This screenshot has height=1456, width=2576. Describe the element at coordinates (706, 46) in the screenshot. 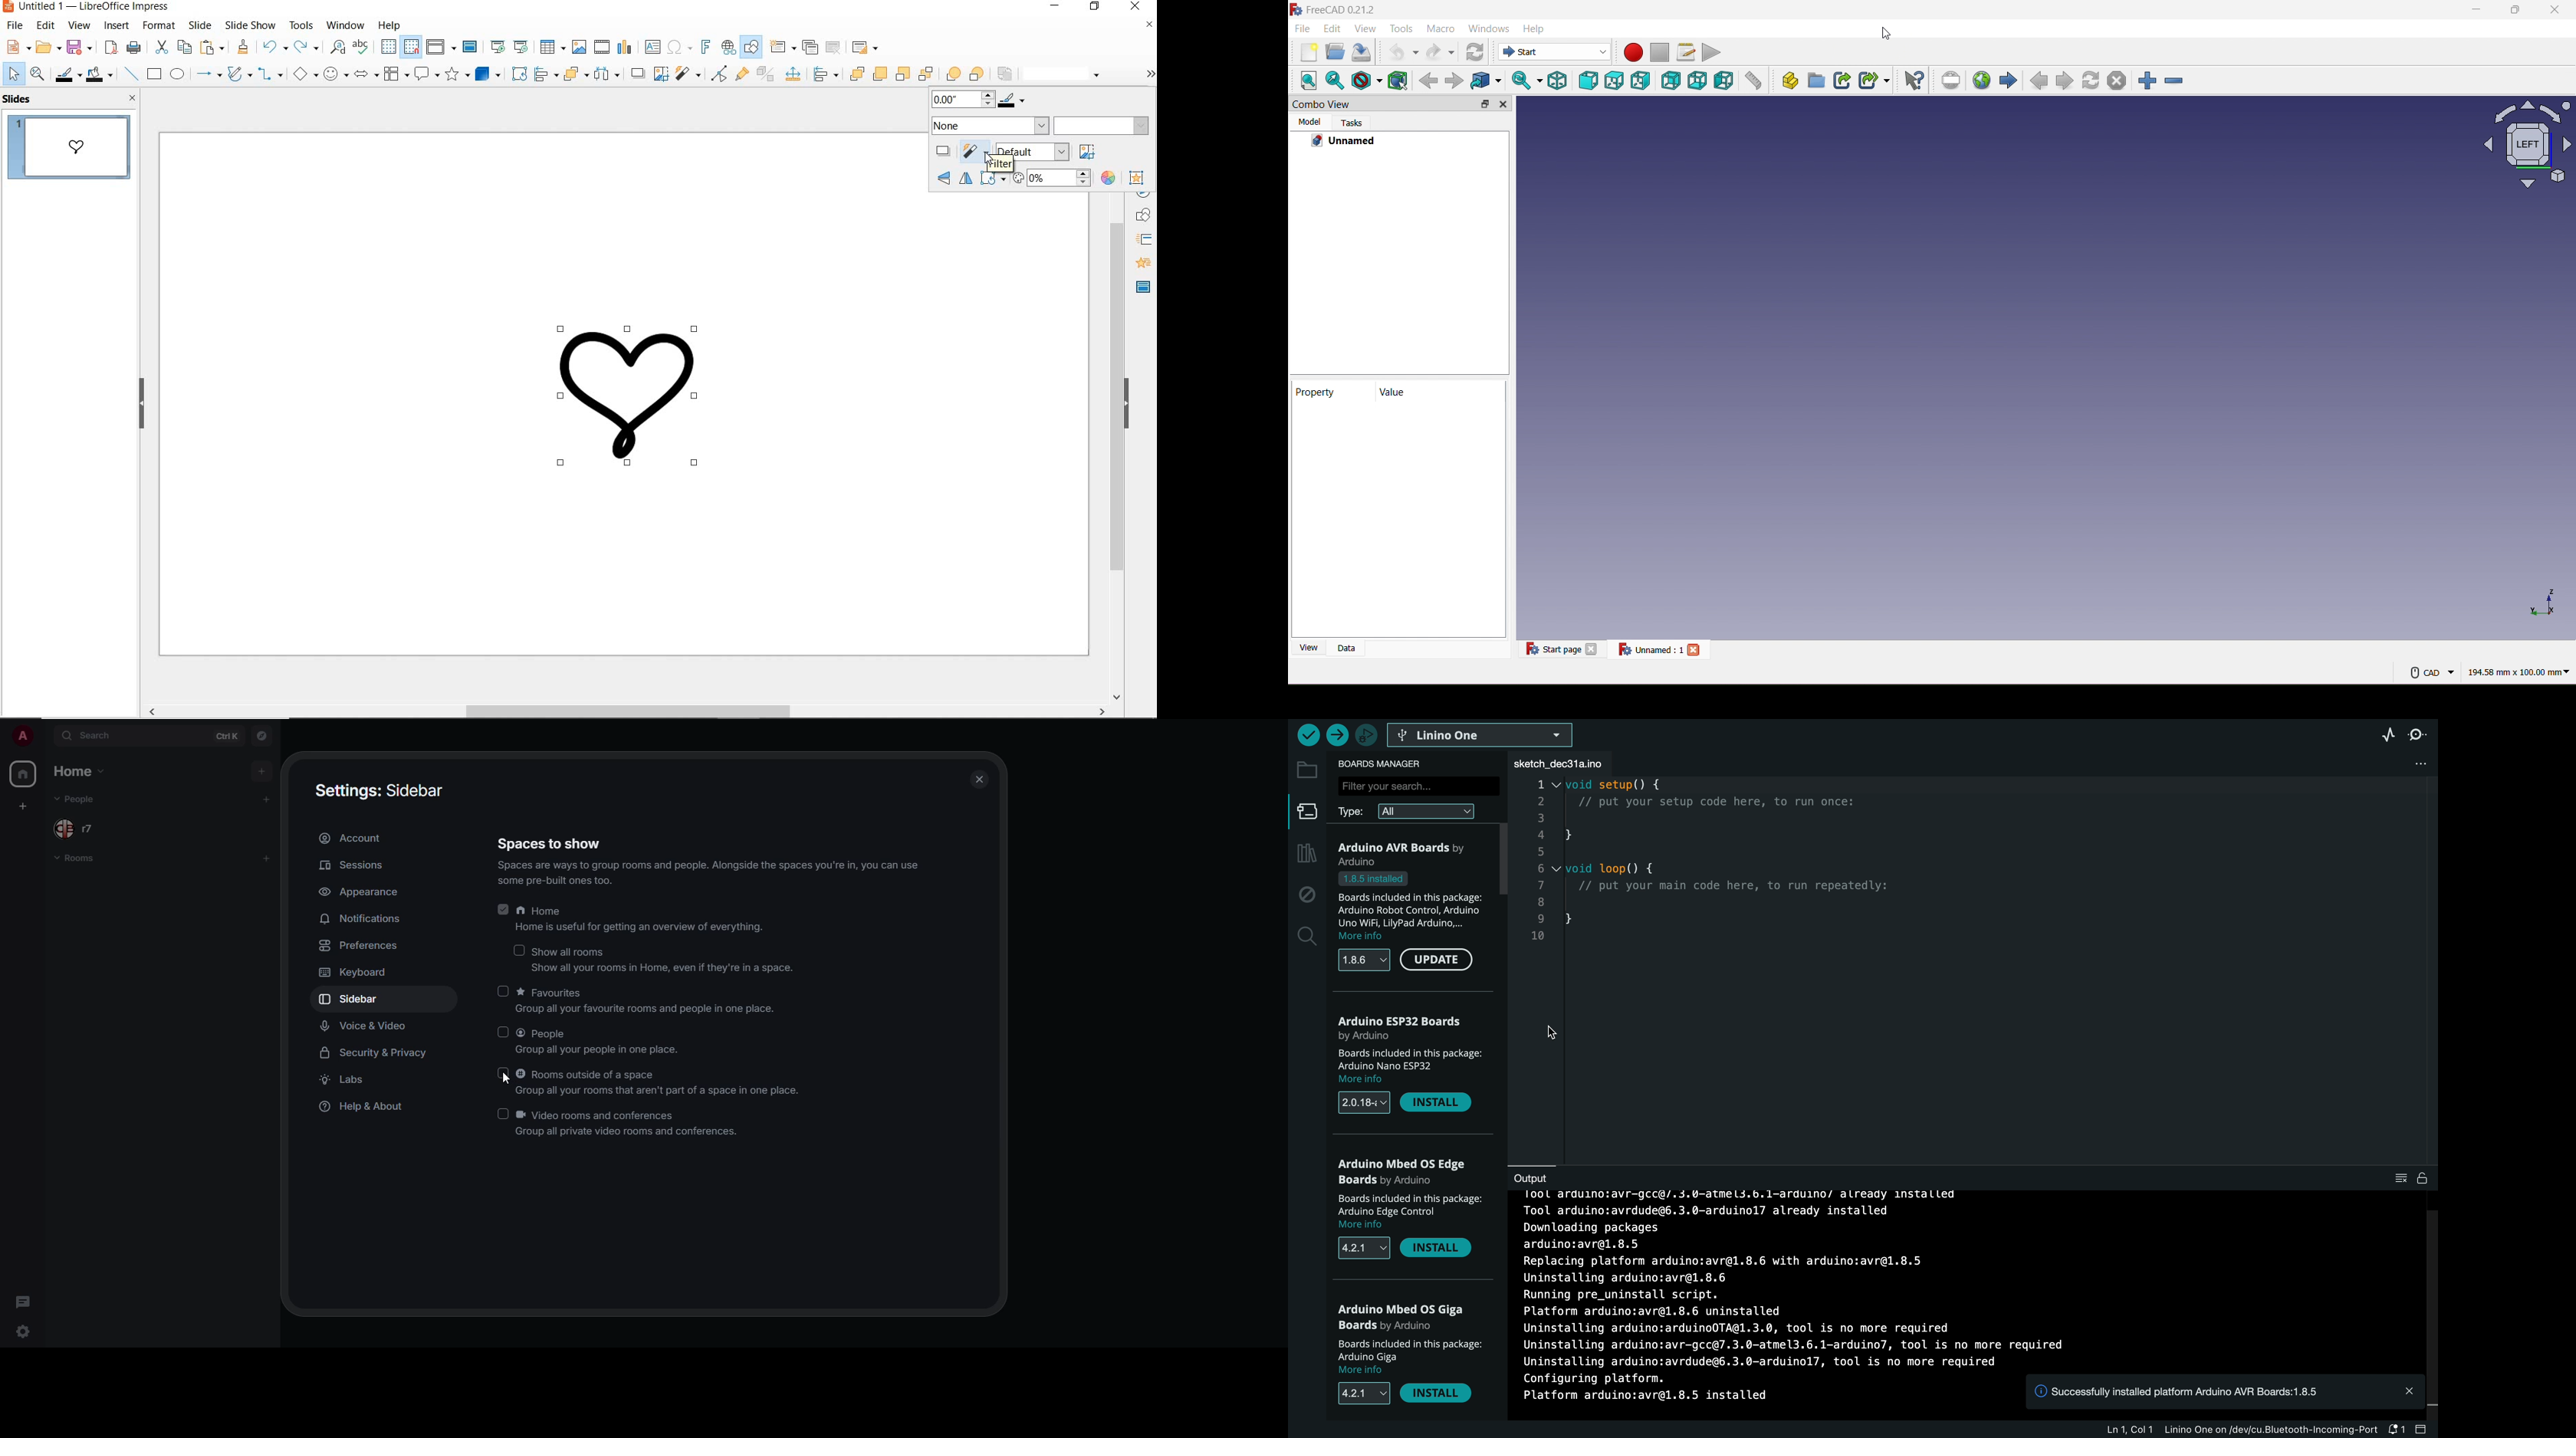

I see `insert fontwork text` at that location.